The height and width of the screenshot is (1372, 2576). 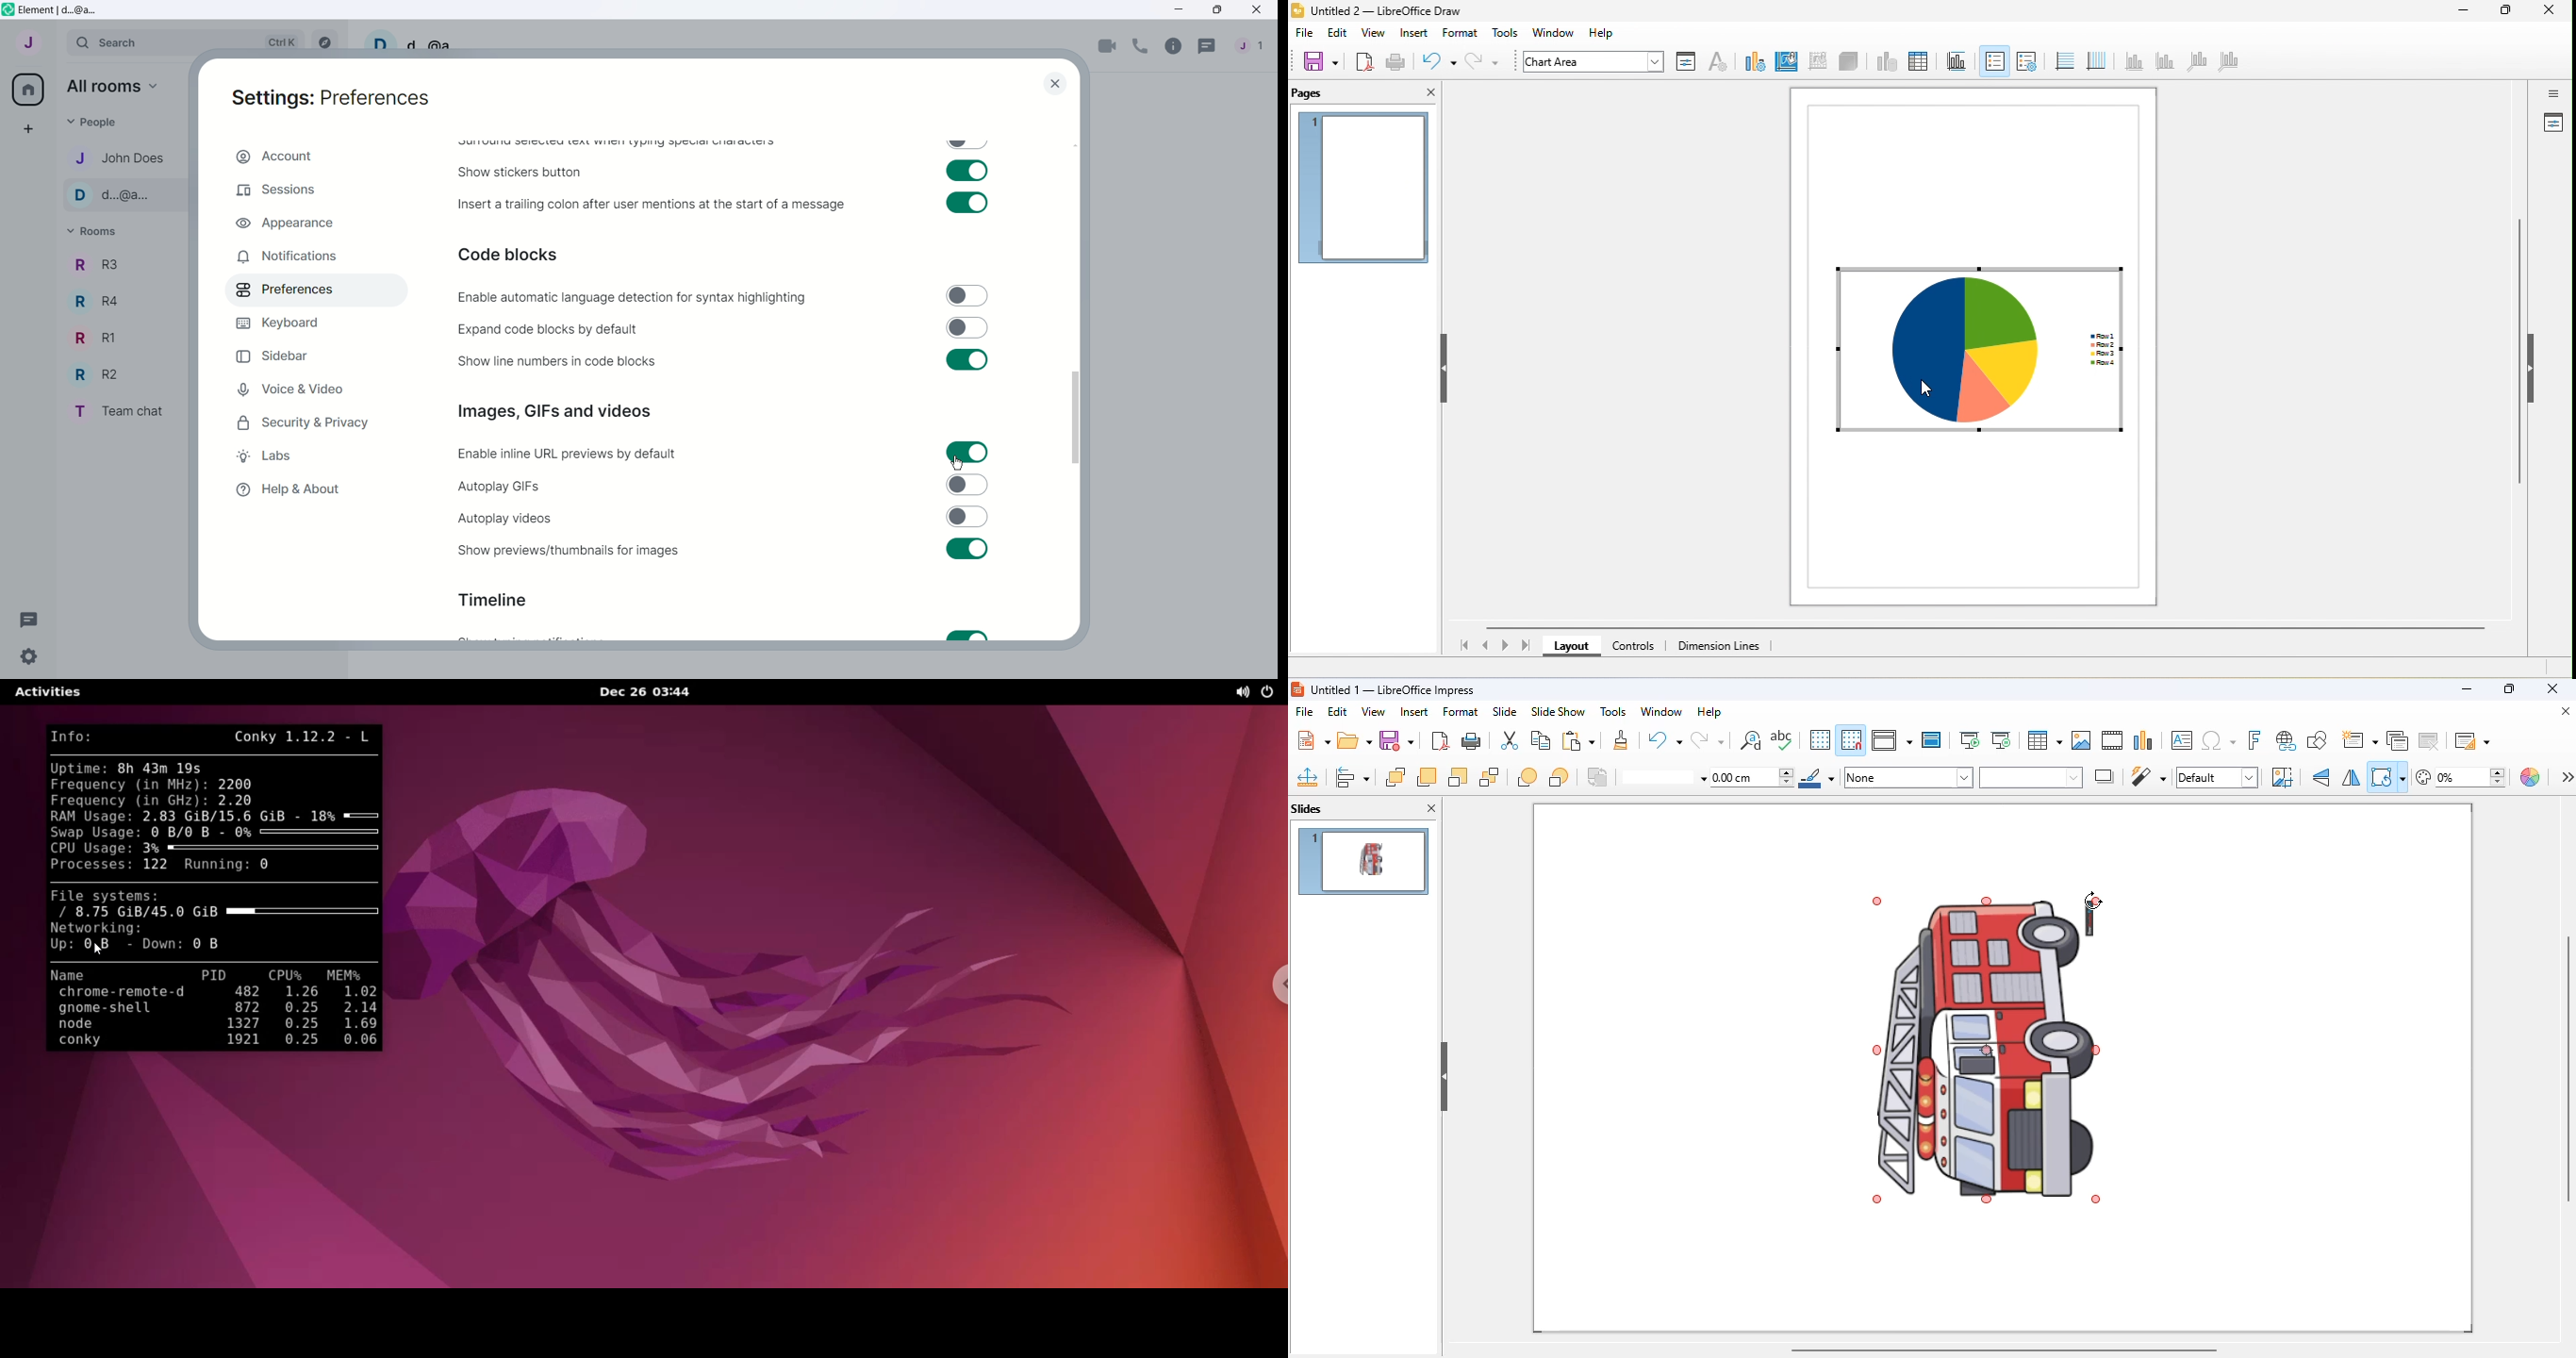 I want to click on 3D view, so click(x=1850, y=62).